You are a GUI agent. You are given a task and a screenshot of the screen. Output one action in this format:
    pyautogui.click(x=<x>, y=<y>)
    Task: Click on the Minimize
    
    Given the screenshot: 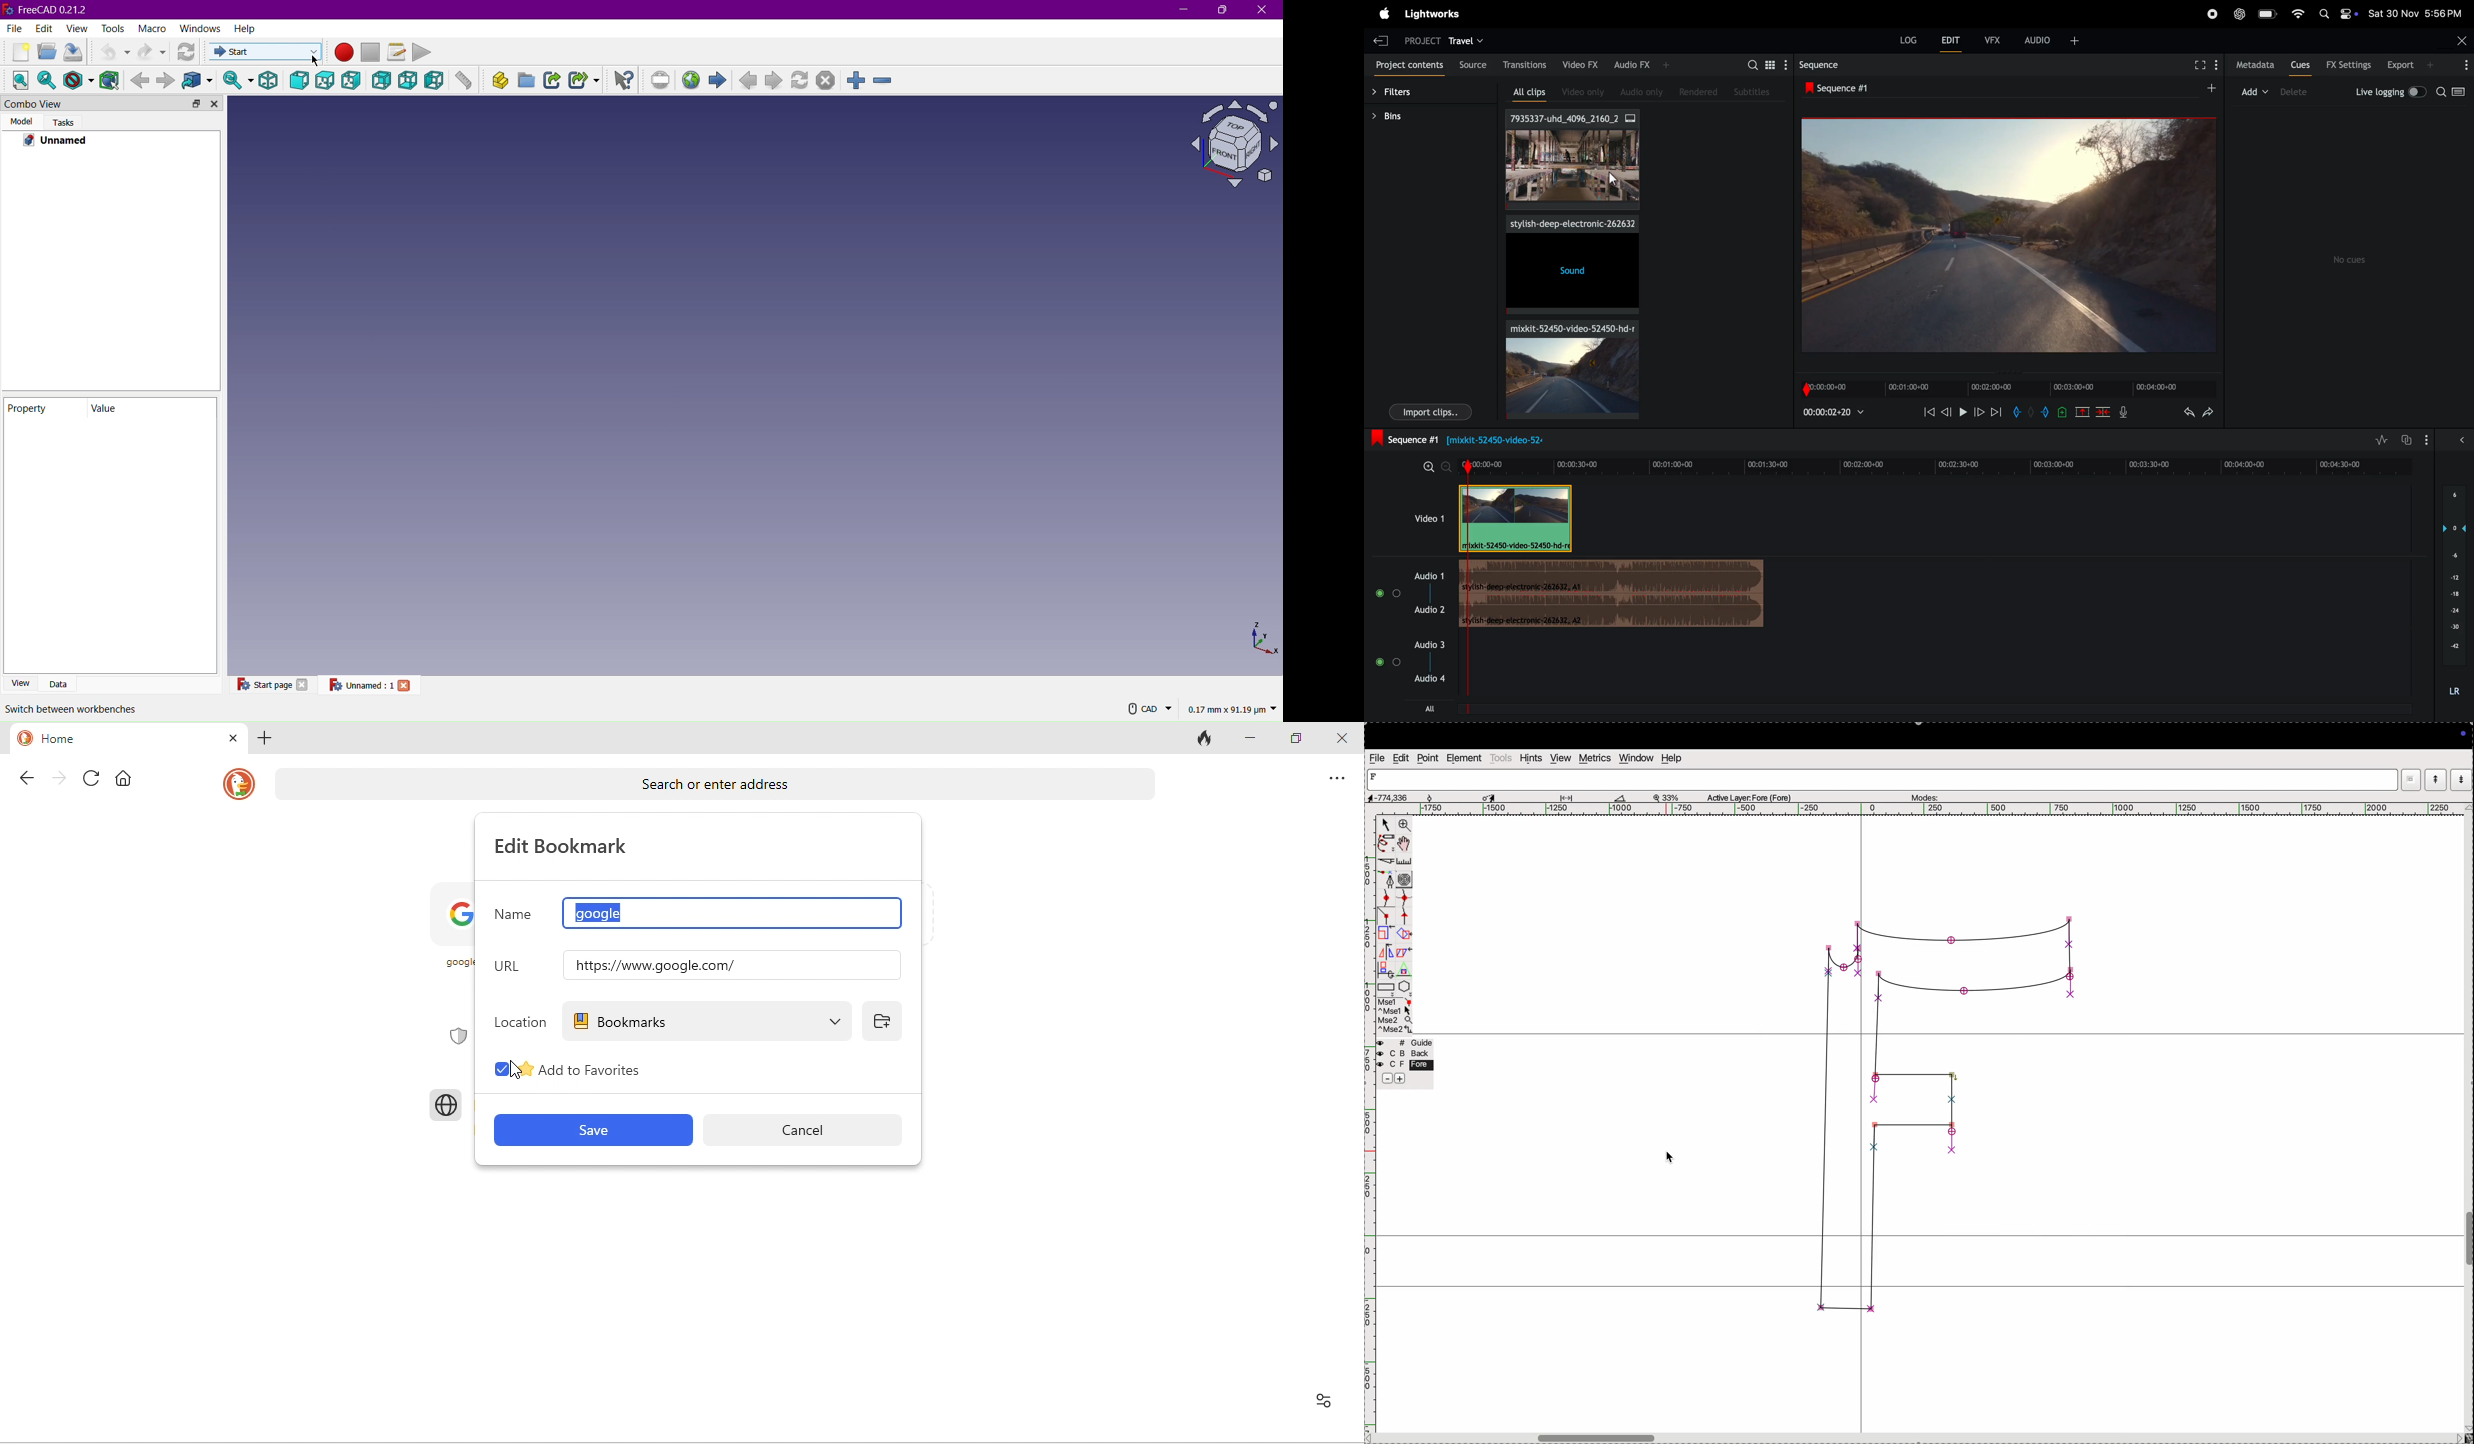 What is the action you would take?
    pyautogui.click(x=1183, y=9)
    